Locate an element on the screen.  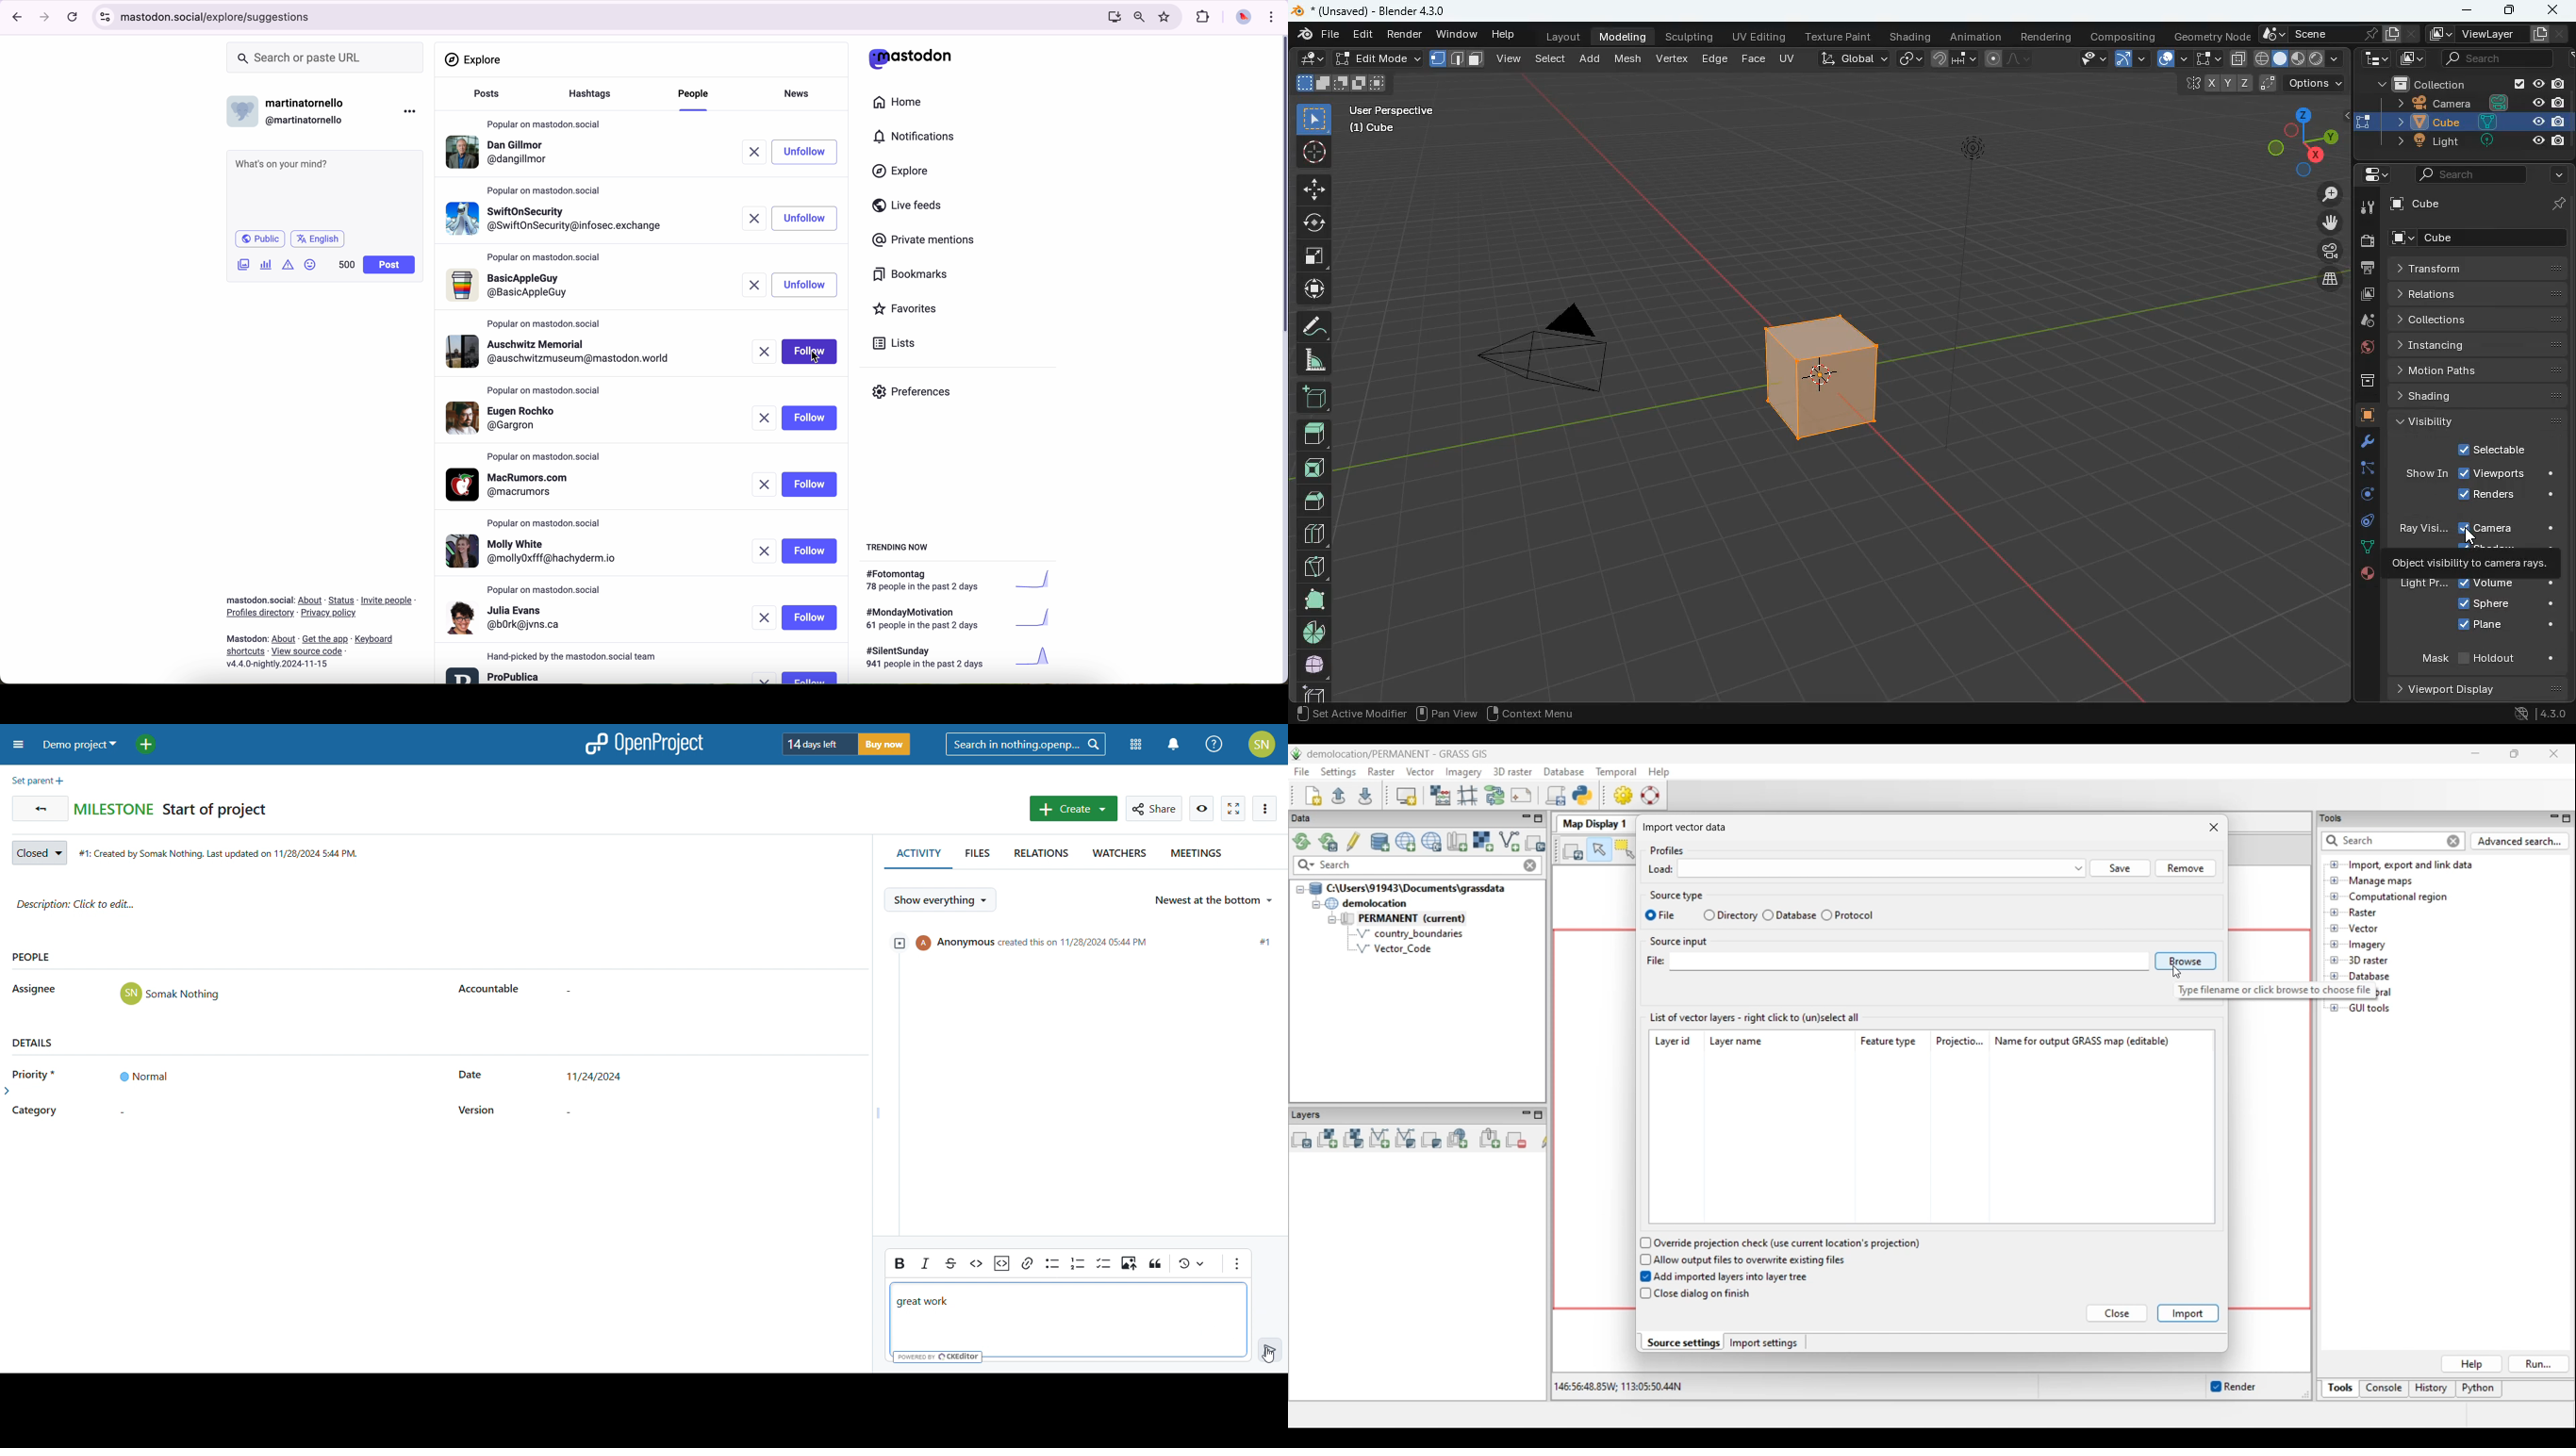
angle is located at coordinates (1315, 361).